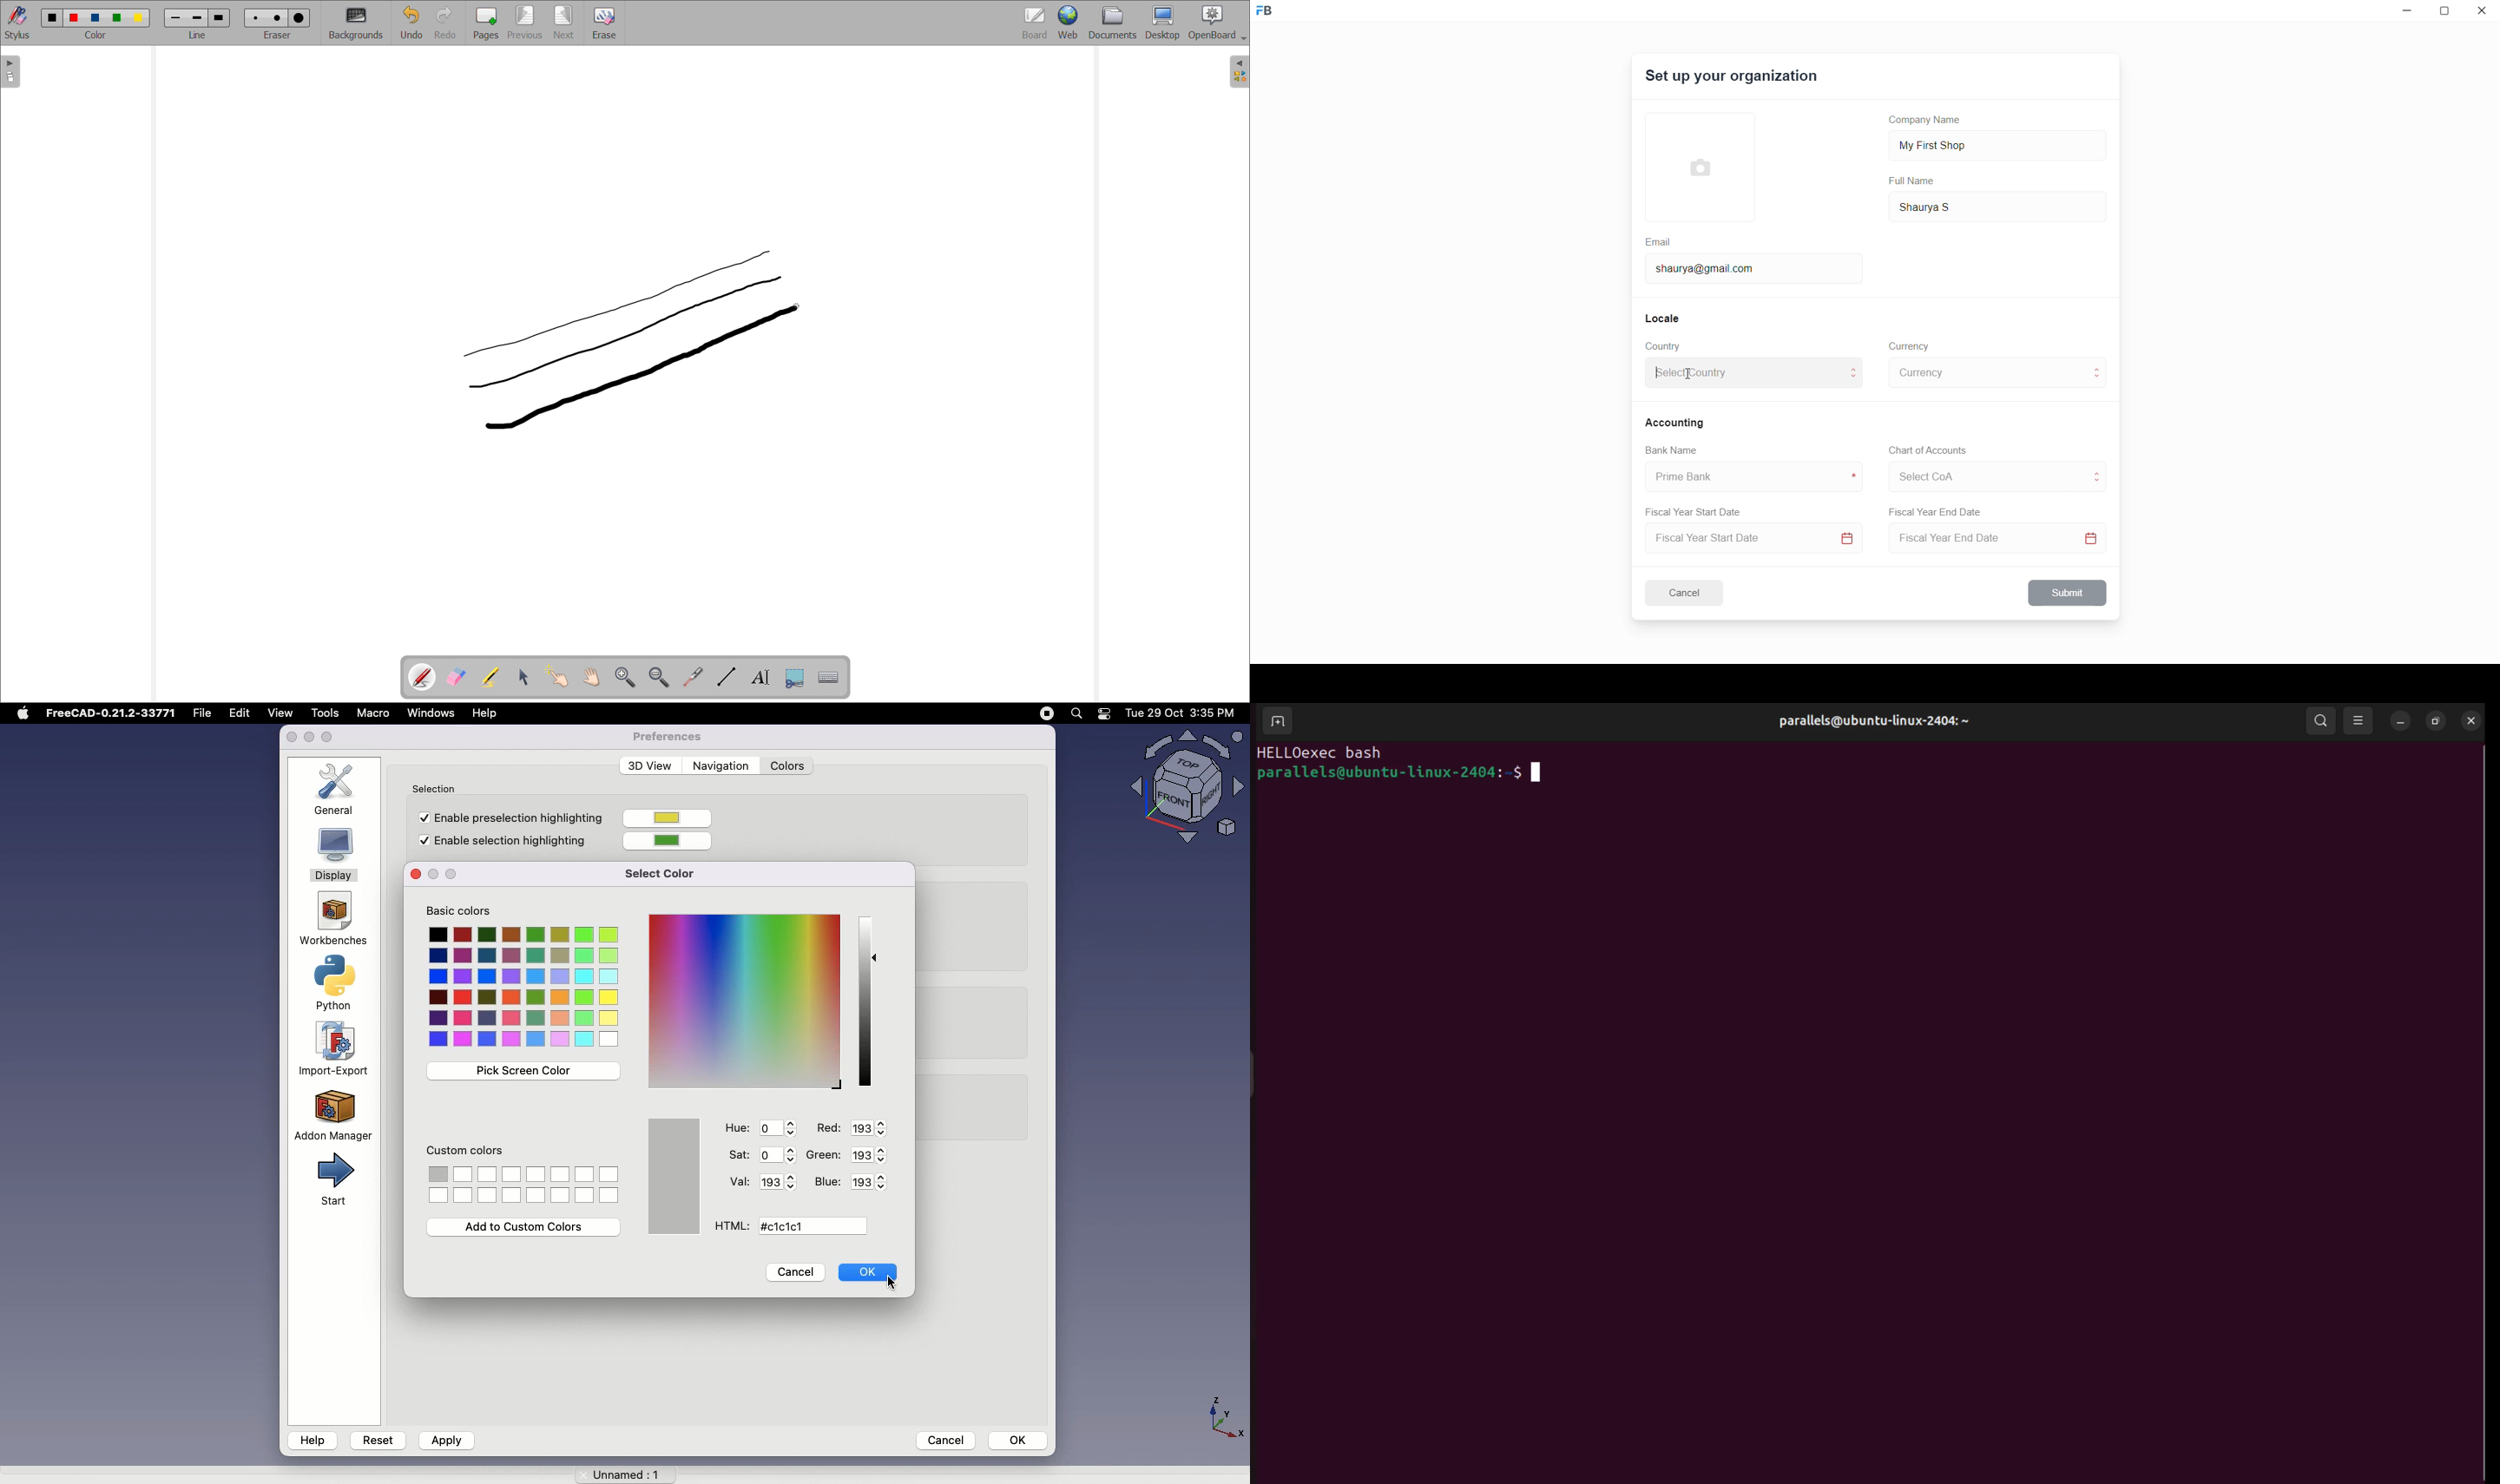 The height and width of the screenshot is (1484, 2520). Describe the element at coordinates (1744, 375) in the screenshot. I see `select country` at that location.